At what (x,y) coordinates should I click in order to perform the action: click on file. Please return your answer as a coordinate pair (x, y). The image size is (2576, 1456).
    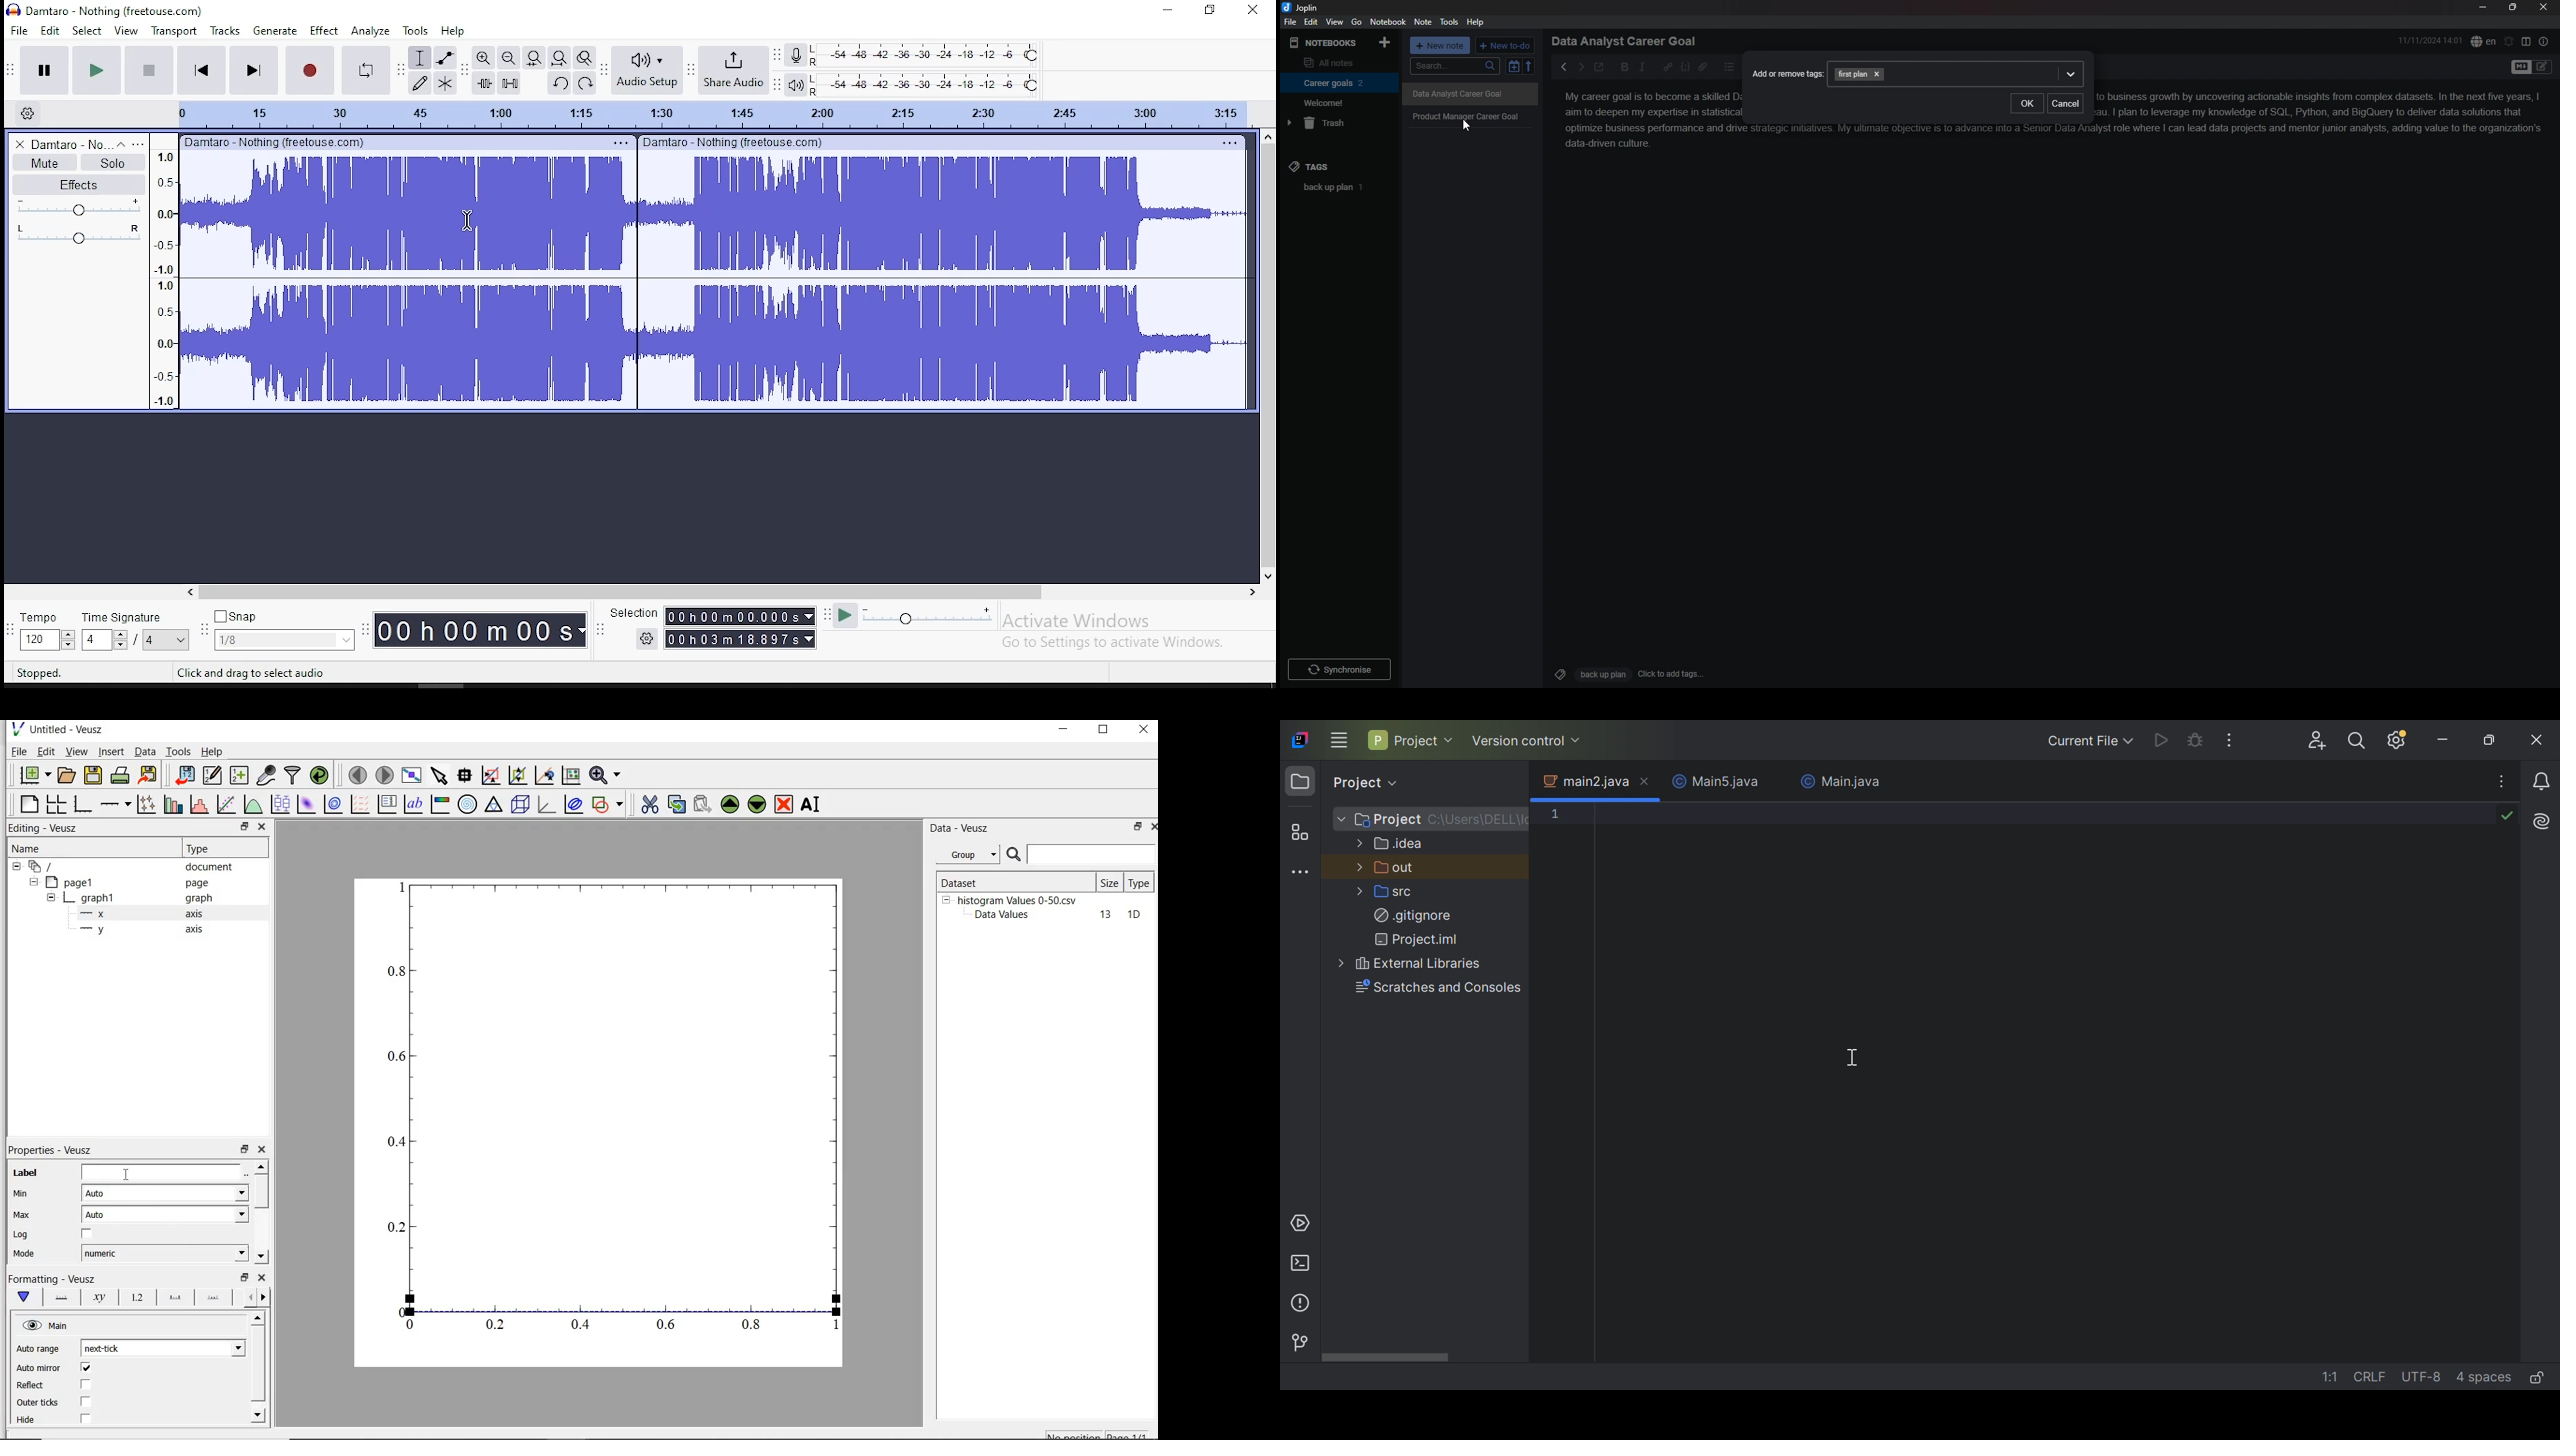
    Looking at the image, I should click on (1291, 21).